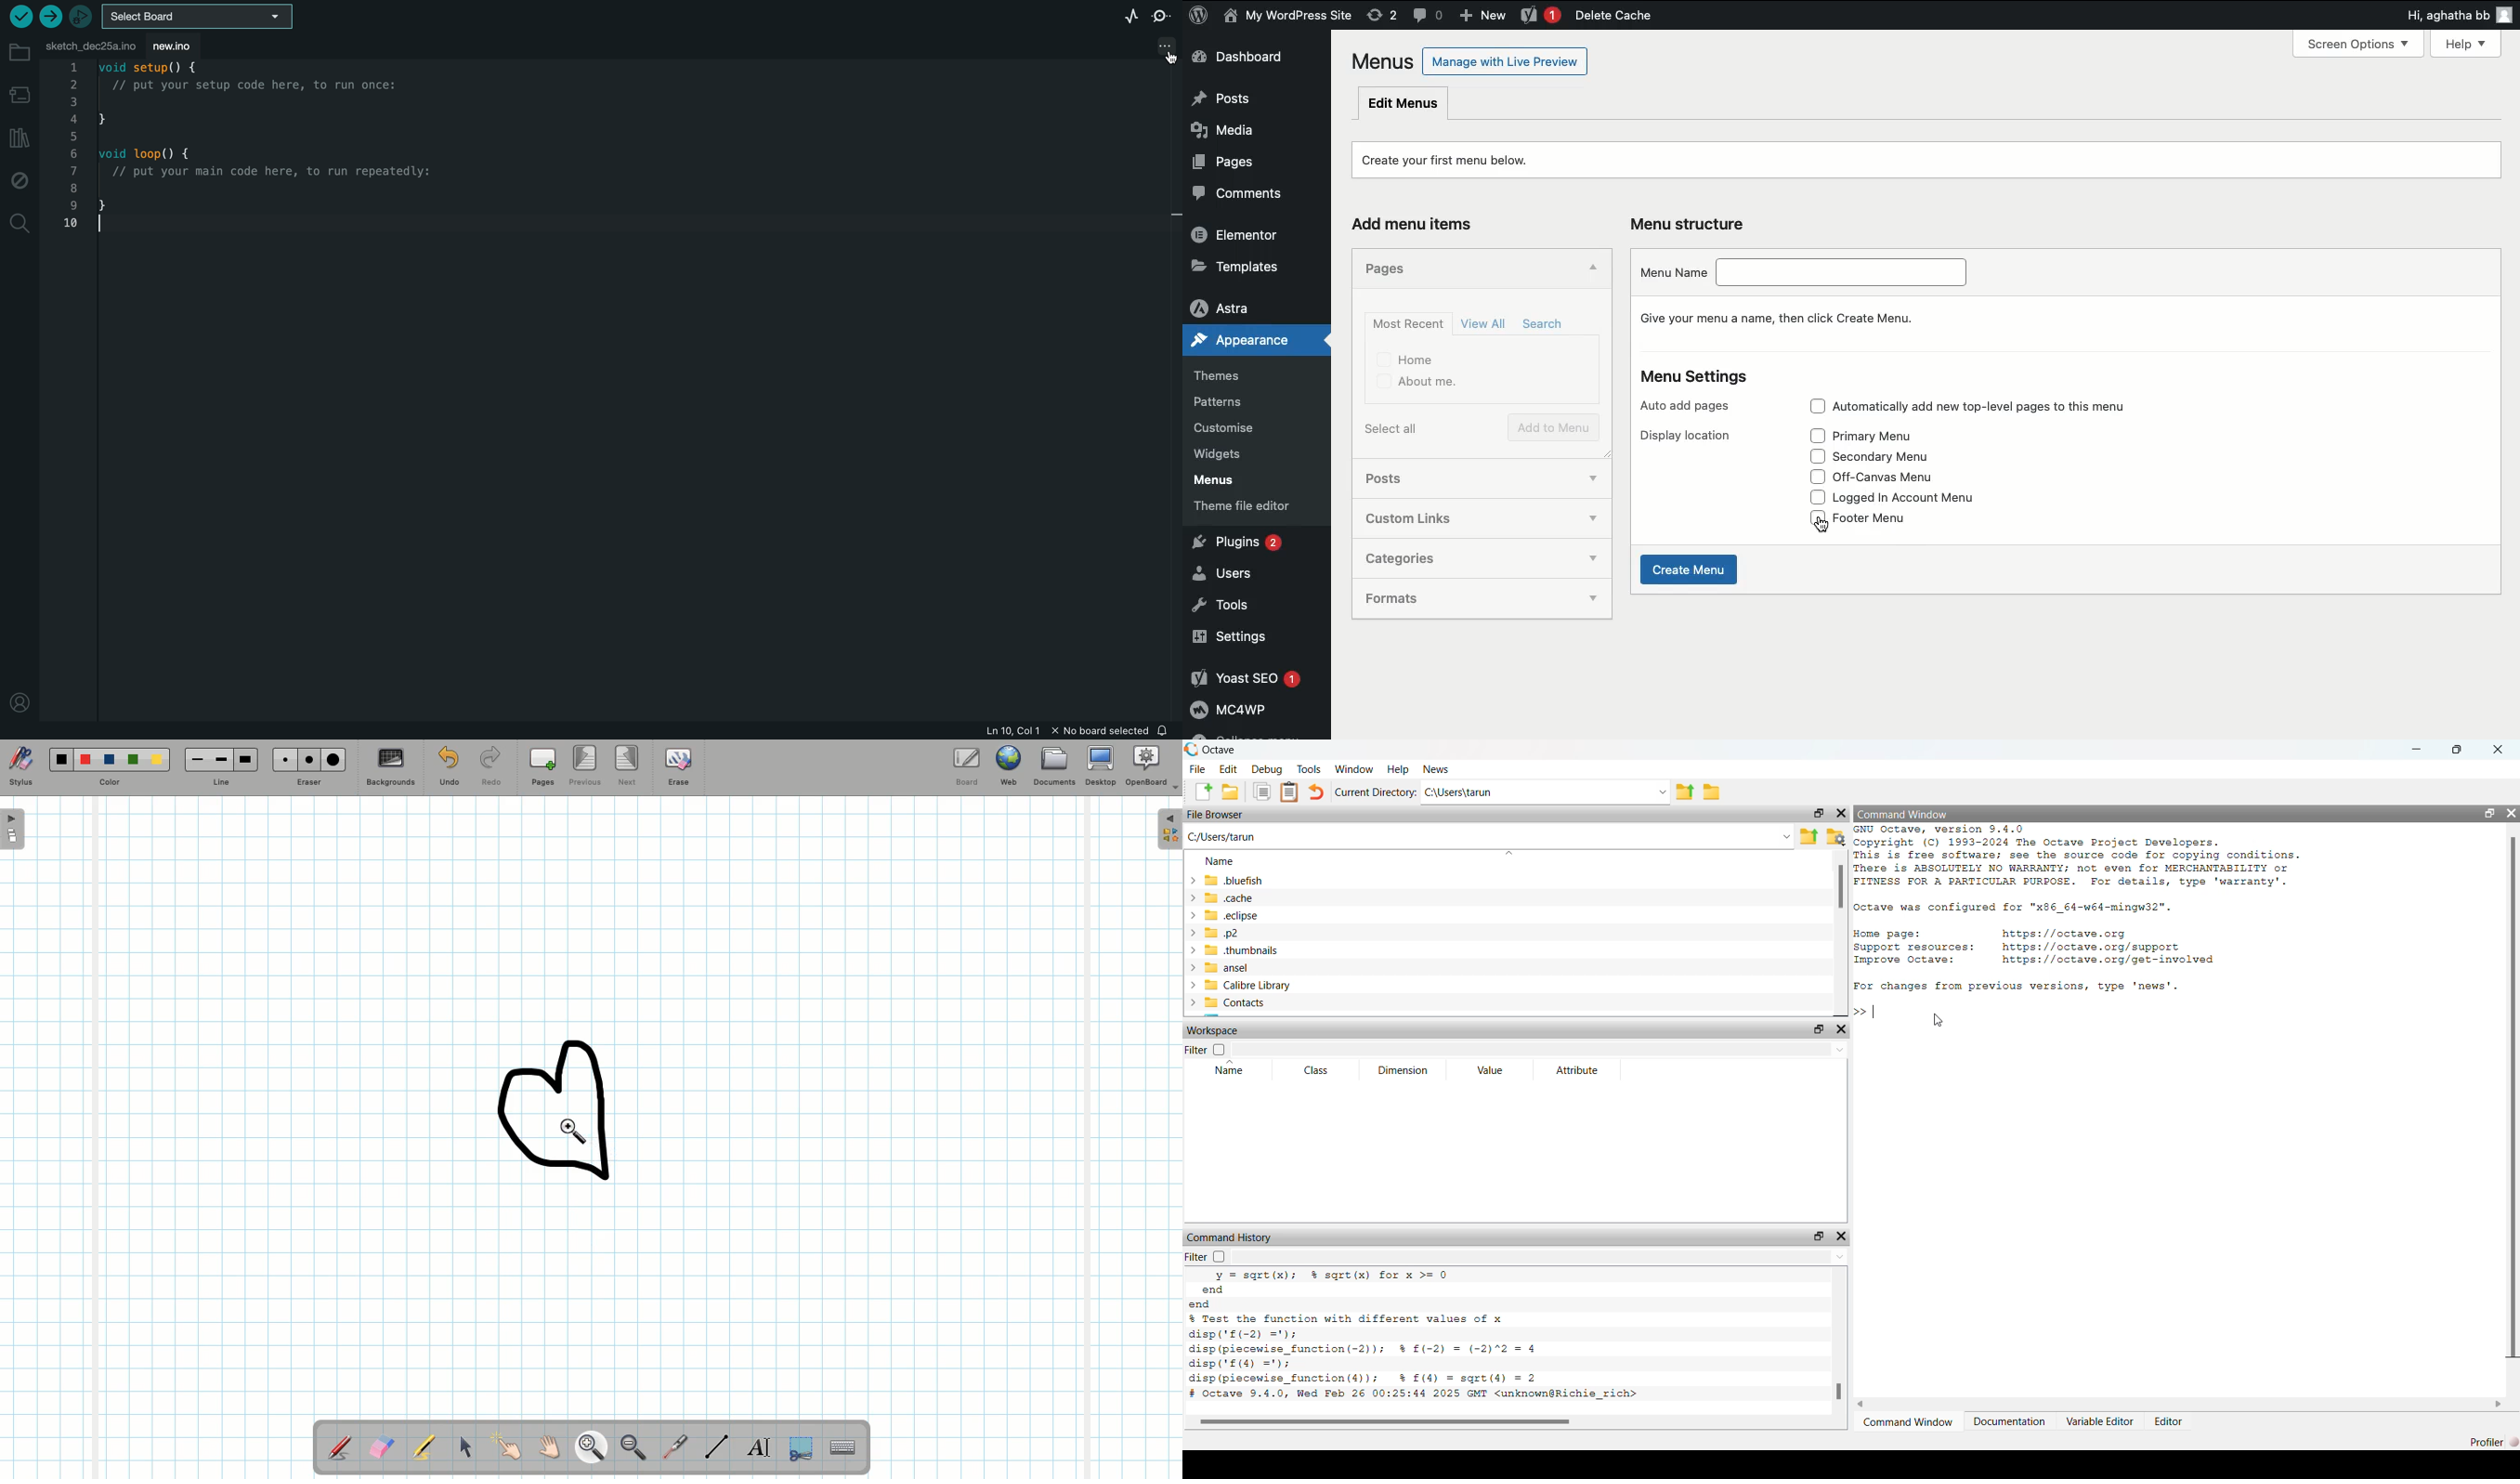 This screenshot has height=1484, width=2520. I want to click on debug, so click(19, 181).